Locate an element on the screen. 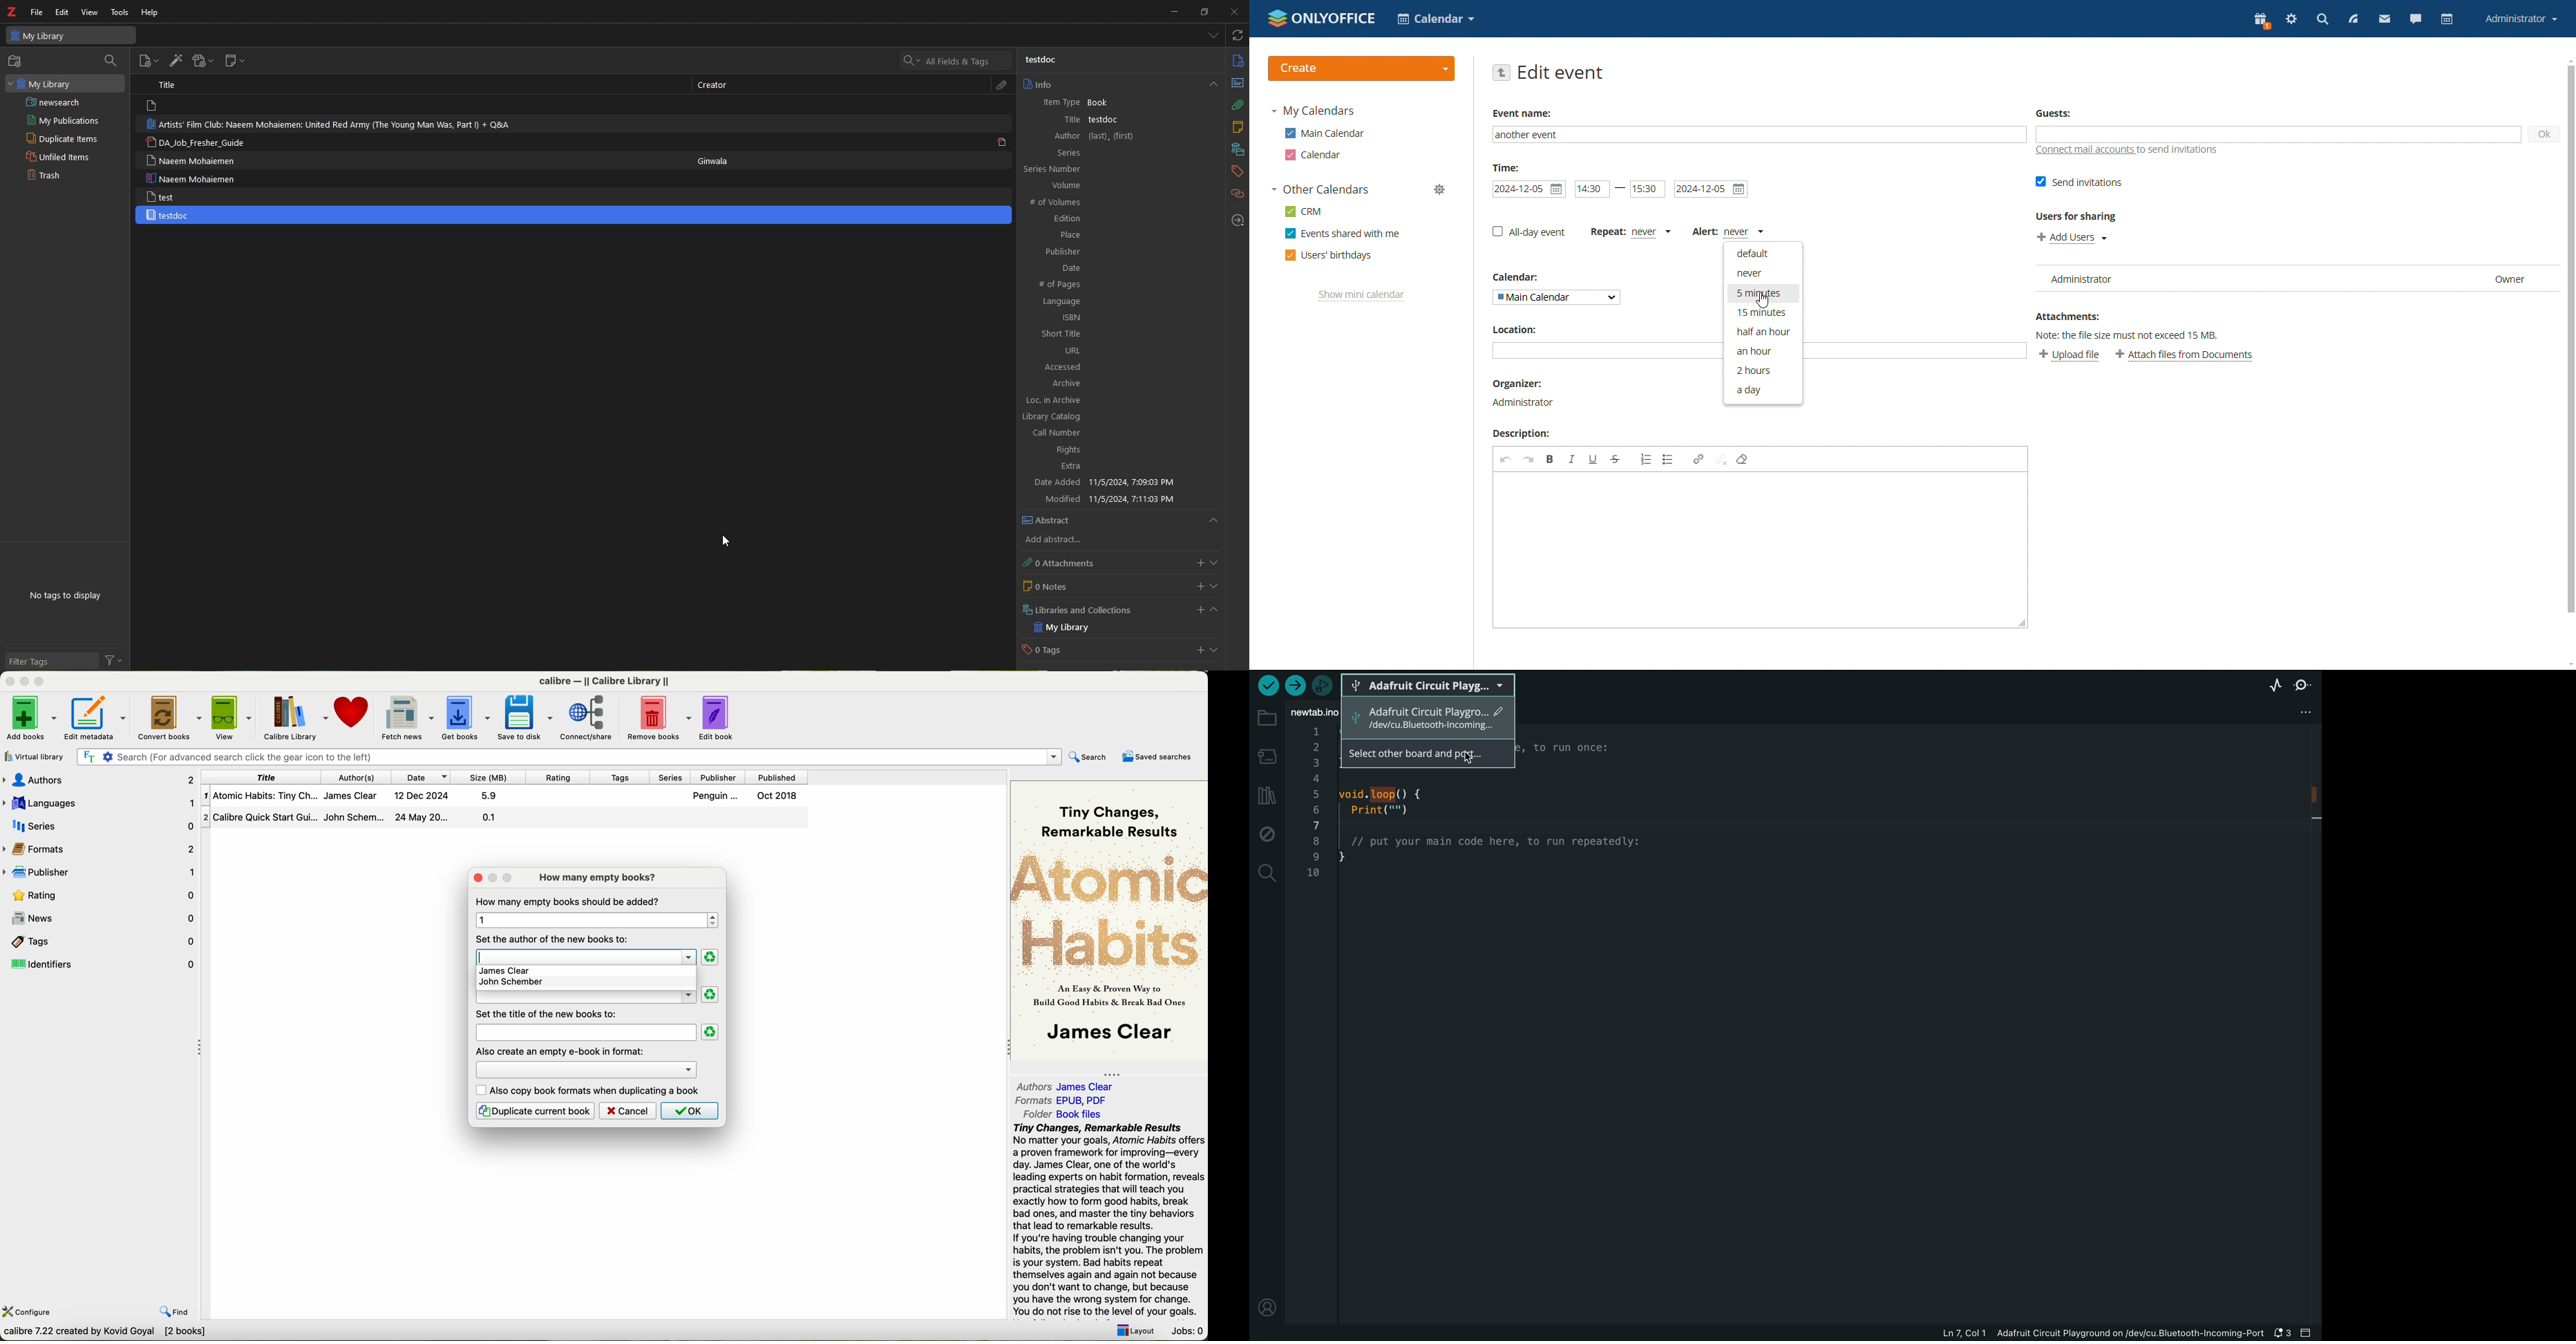 The image size is (2576, 1344). a day is located at coordinates (1763, 390).